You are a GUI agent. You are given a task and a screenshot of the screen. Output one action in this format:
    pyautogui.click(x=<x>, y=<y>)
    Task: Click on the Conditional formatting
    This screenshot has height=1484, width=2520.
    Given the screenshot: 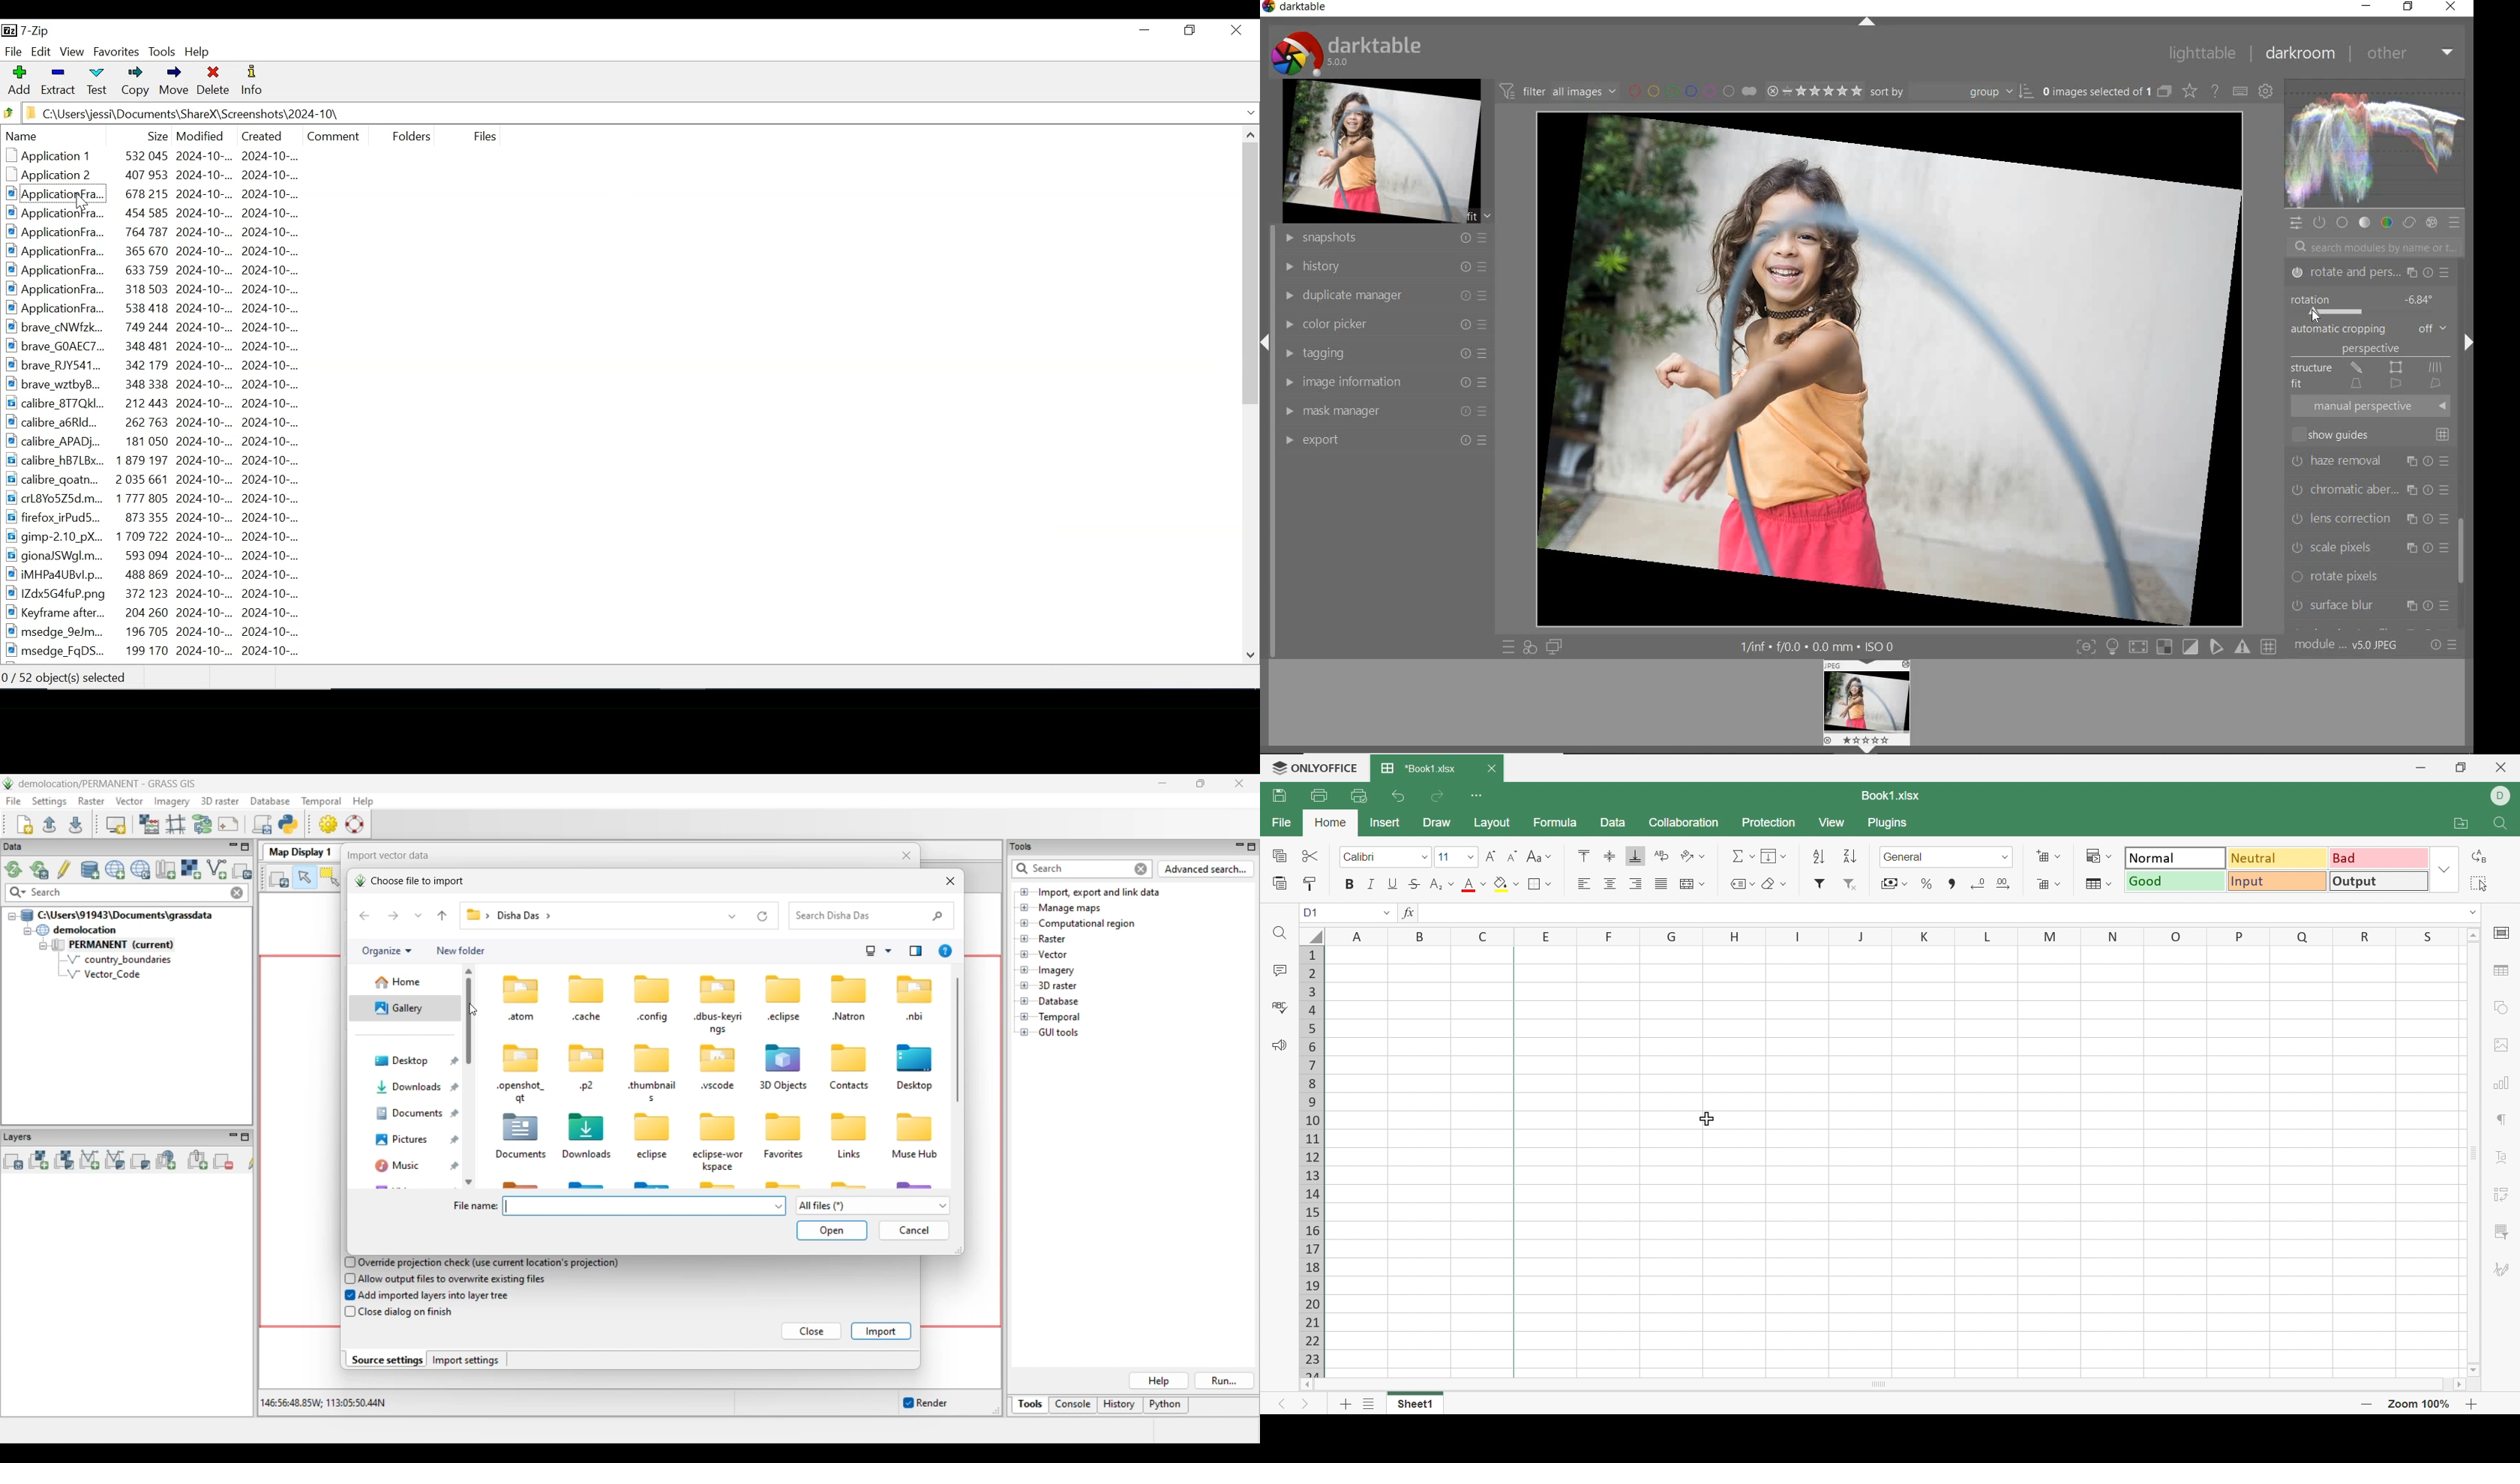 What is the action you would take?
    pyautogui.click(x=2091, y=854)
    